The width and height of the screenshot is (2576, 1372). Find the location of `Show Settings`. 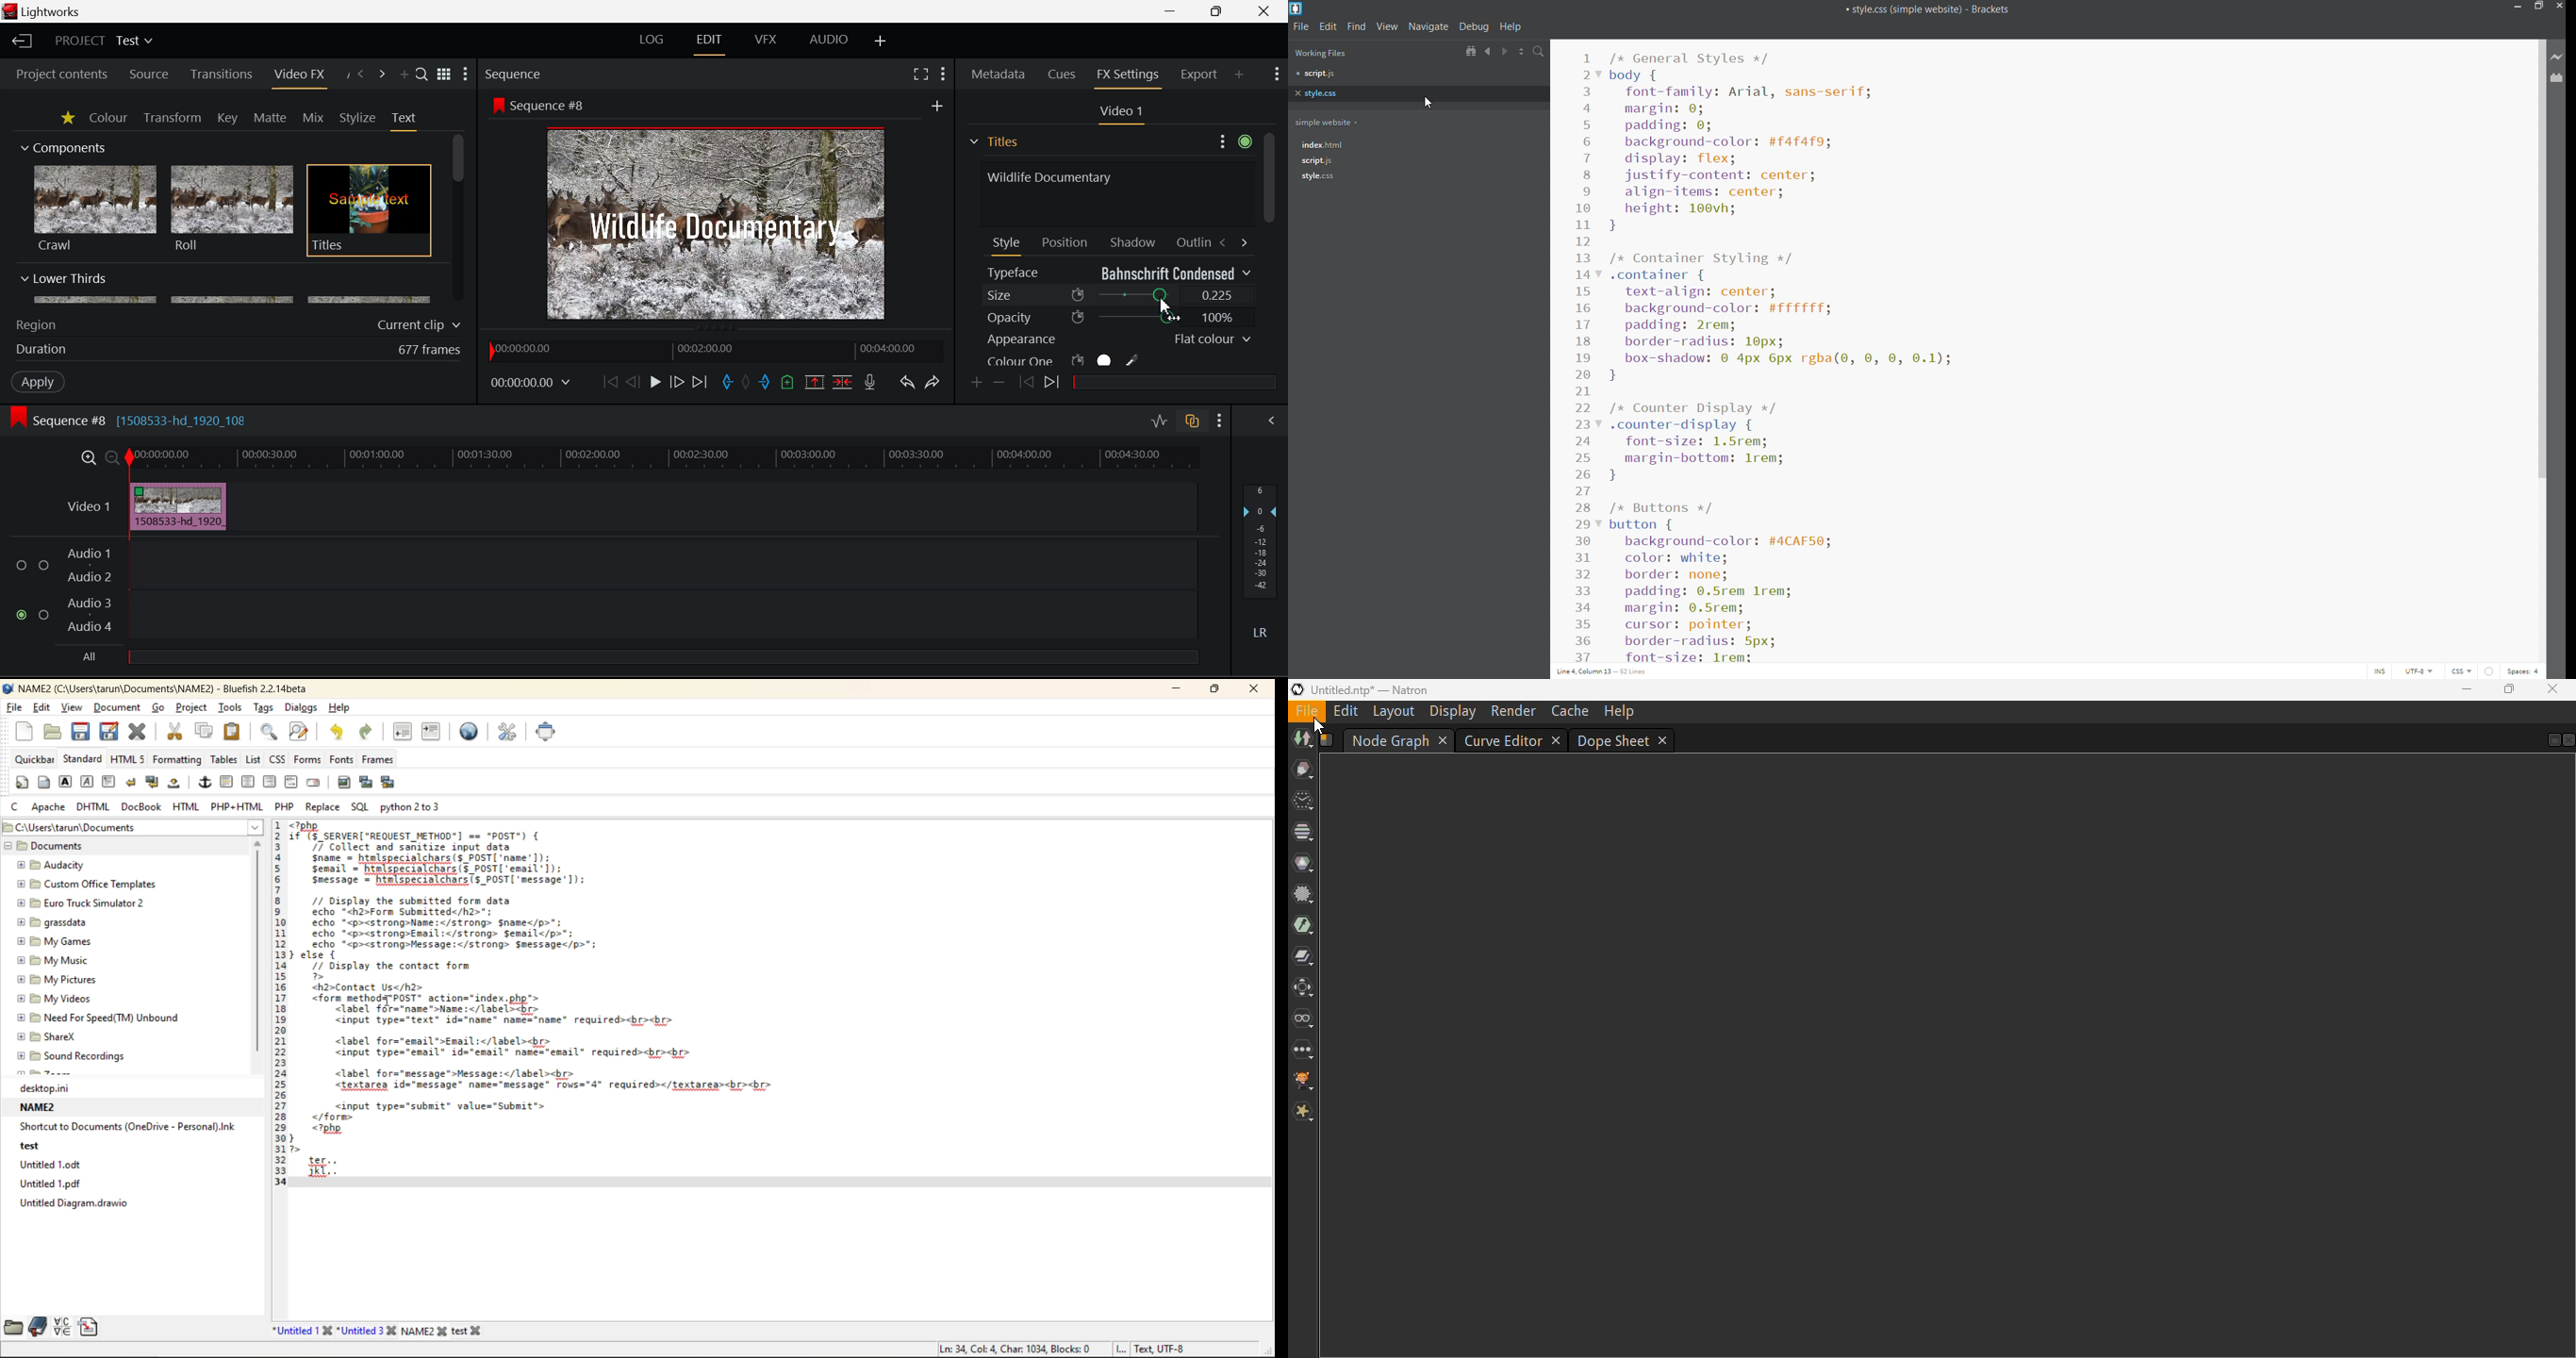

Show Settings is located at coordinates (1277, 72).